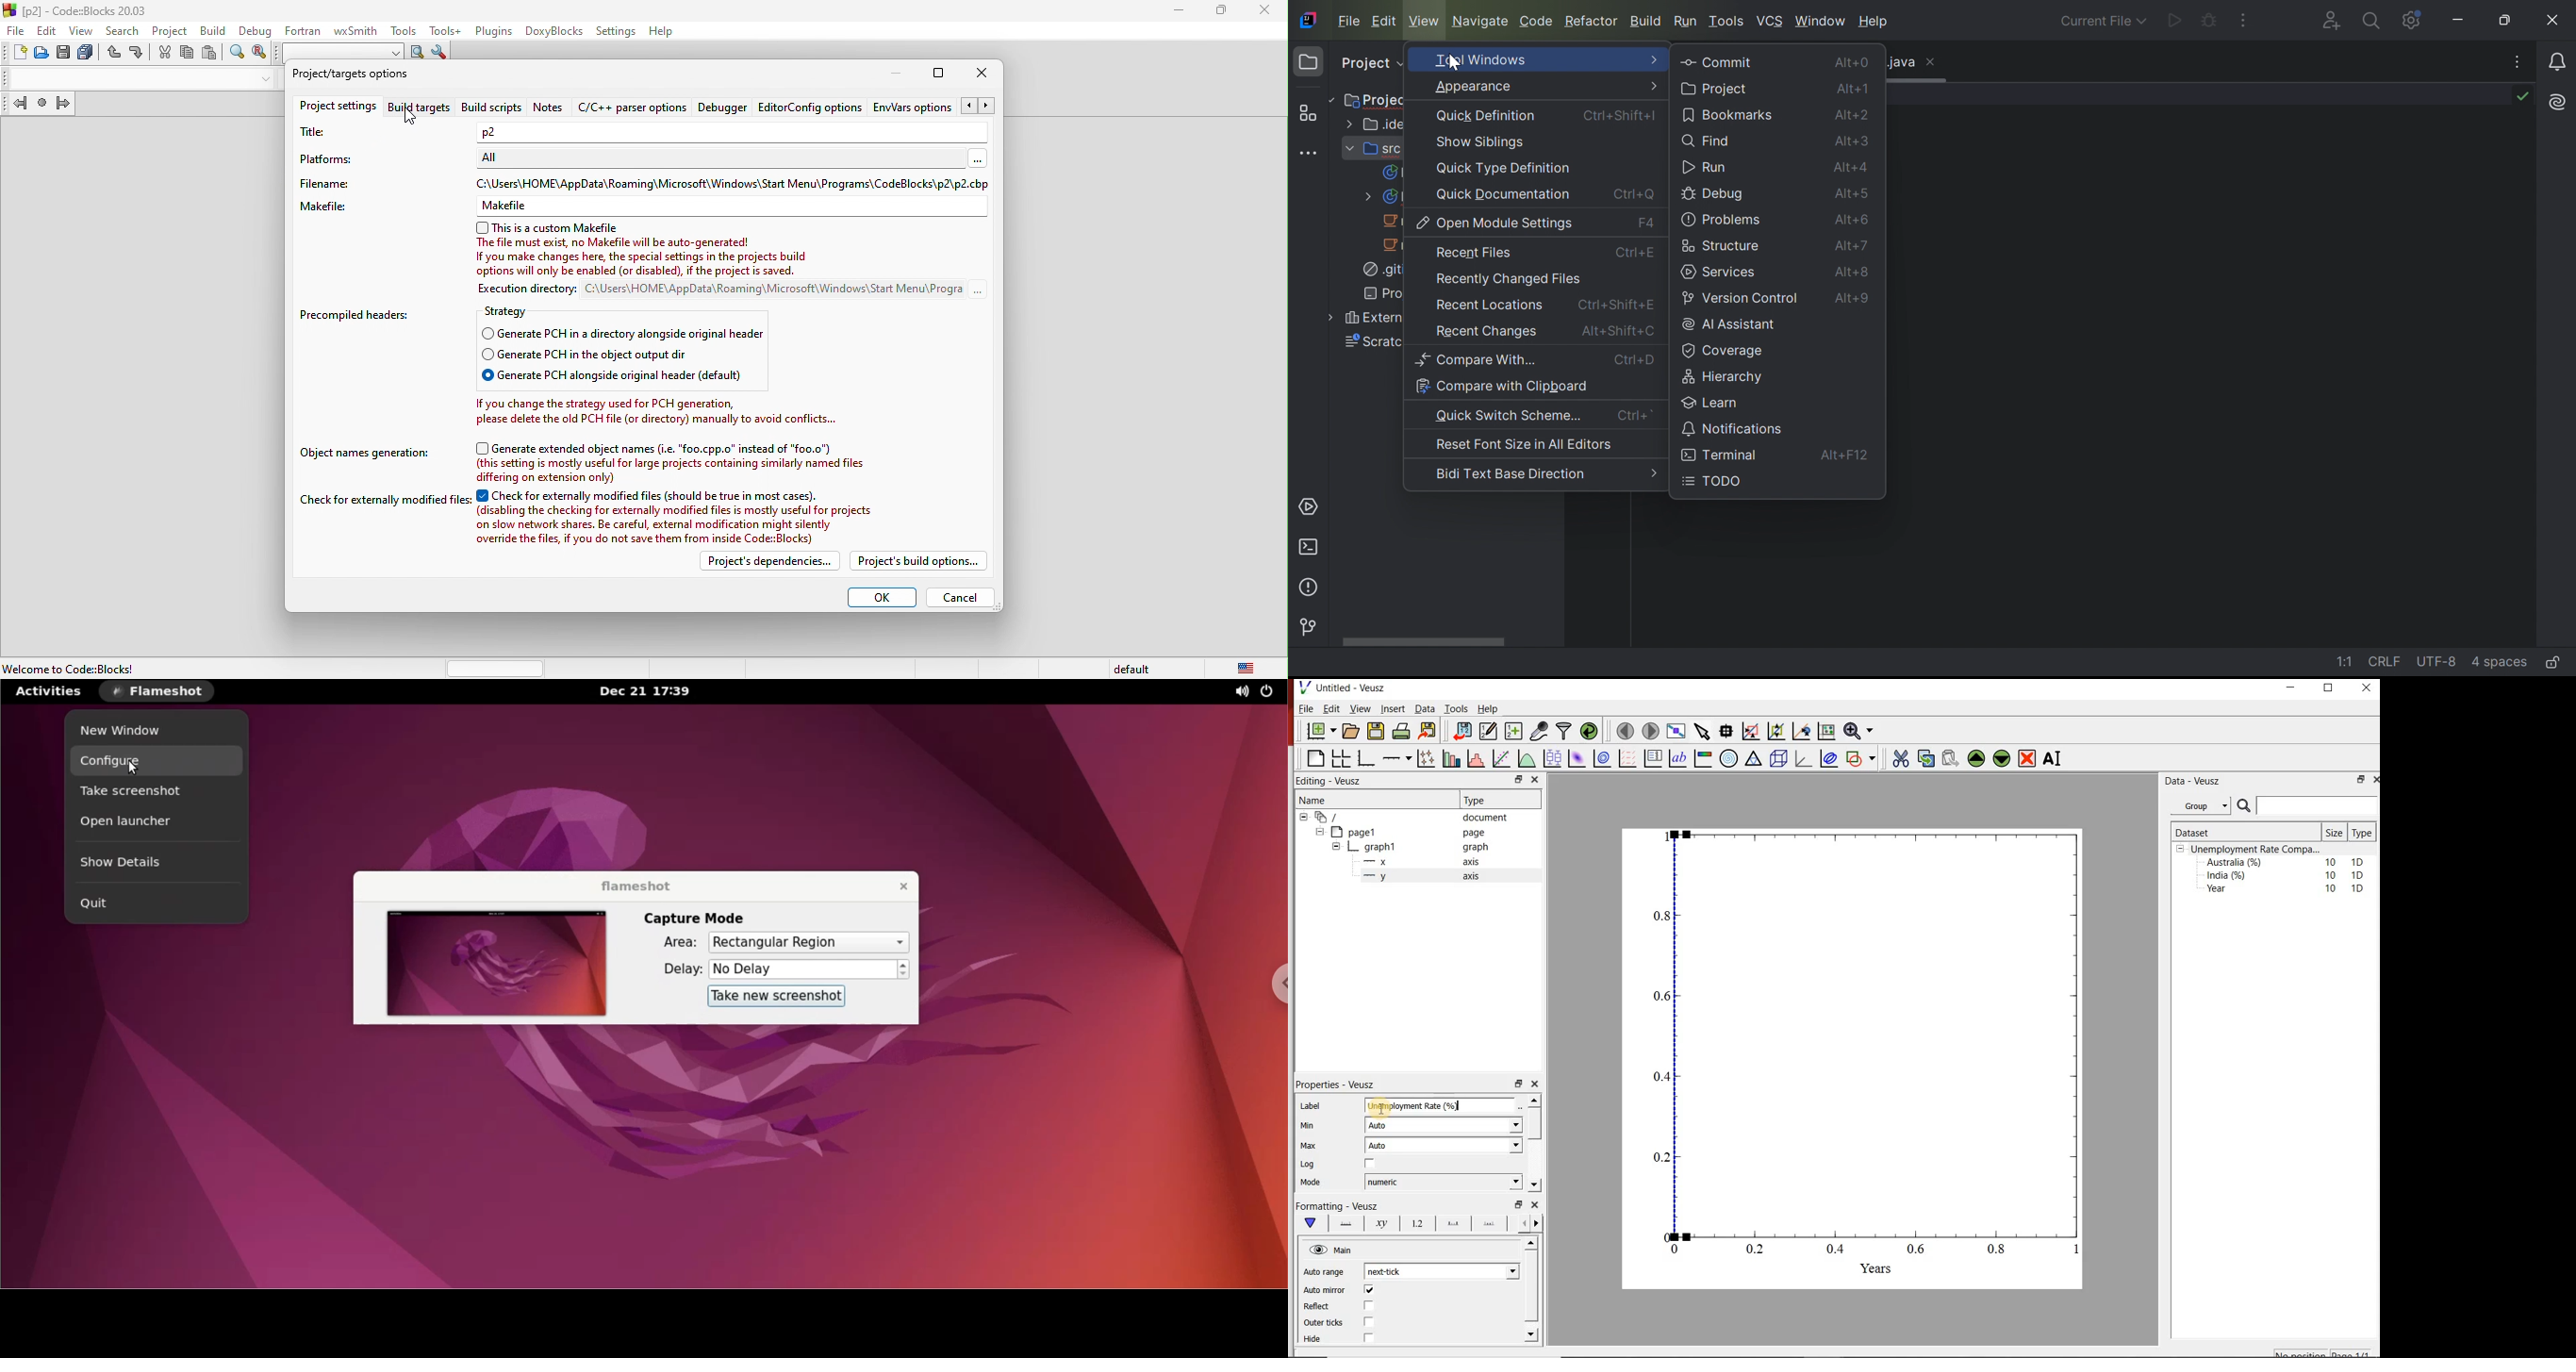  I want to click on Alt+2, so click(1854, 117).